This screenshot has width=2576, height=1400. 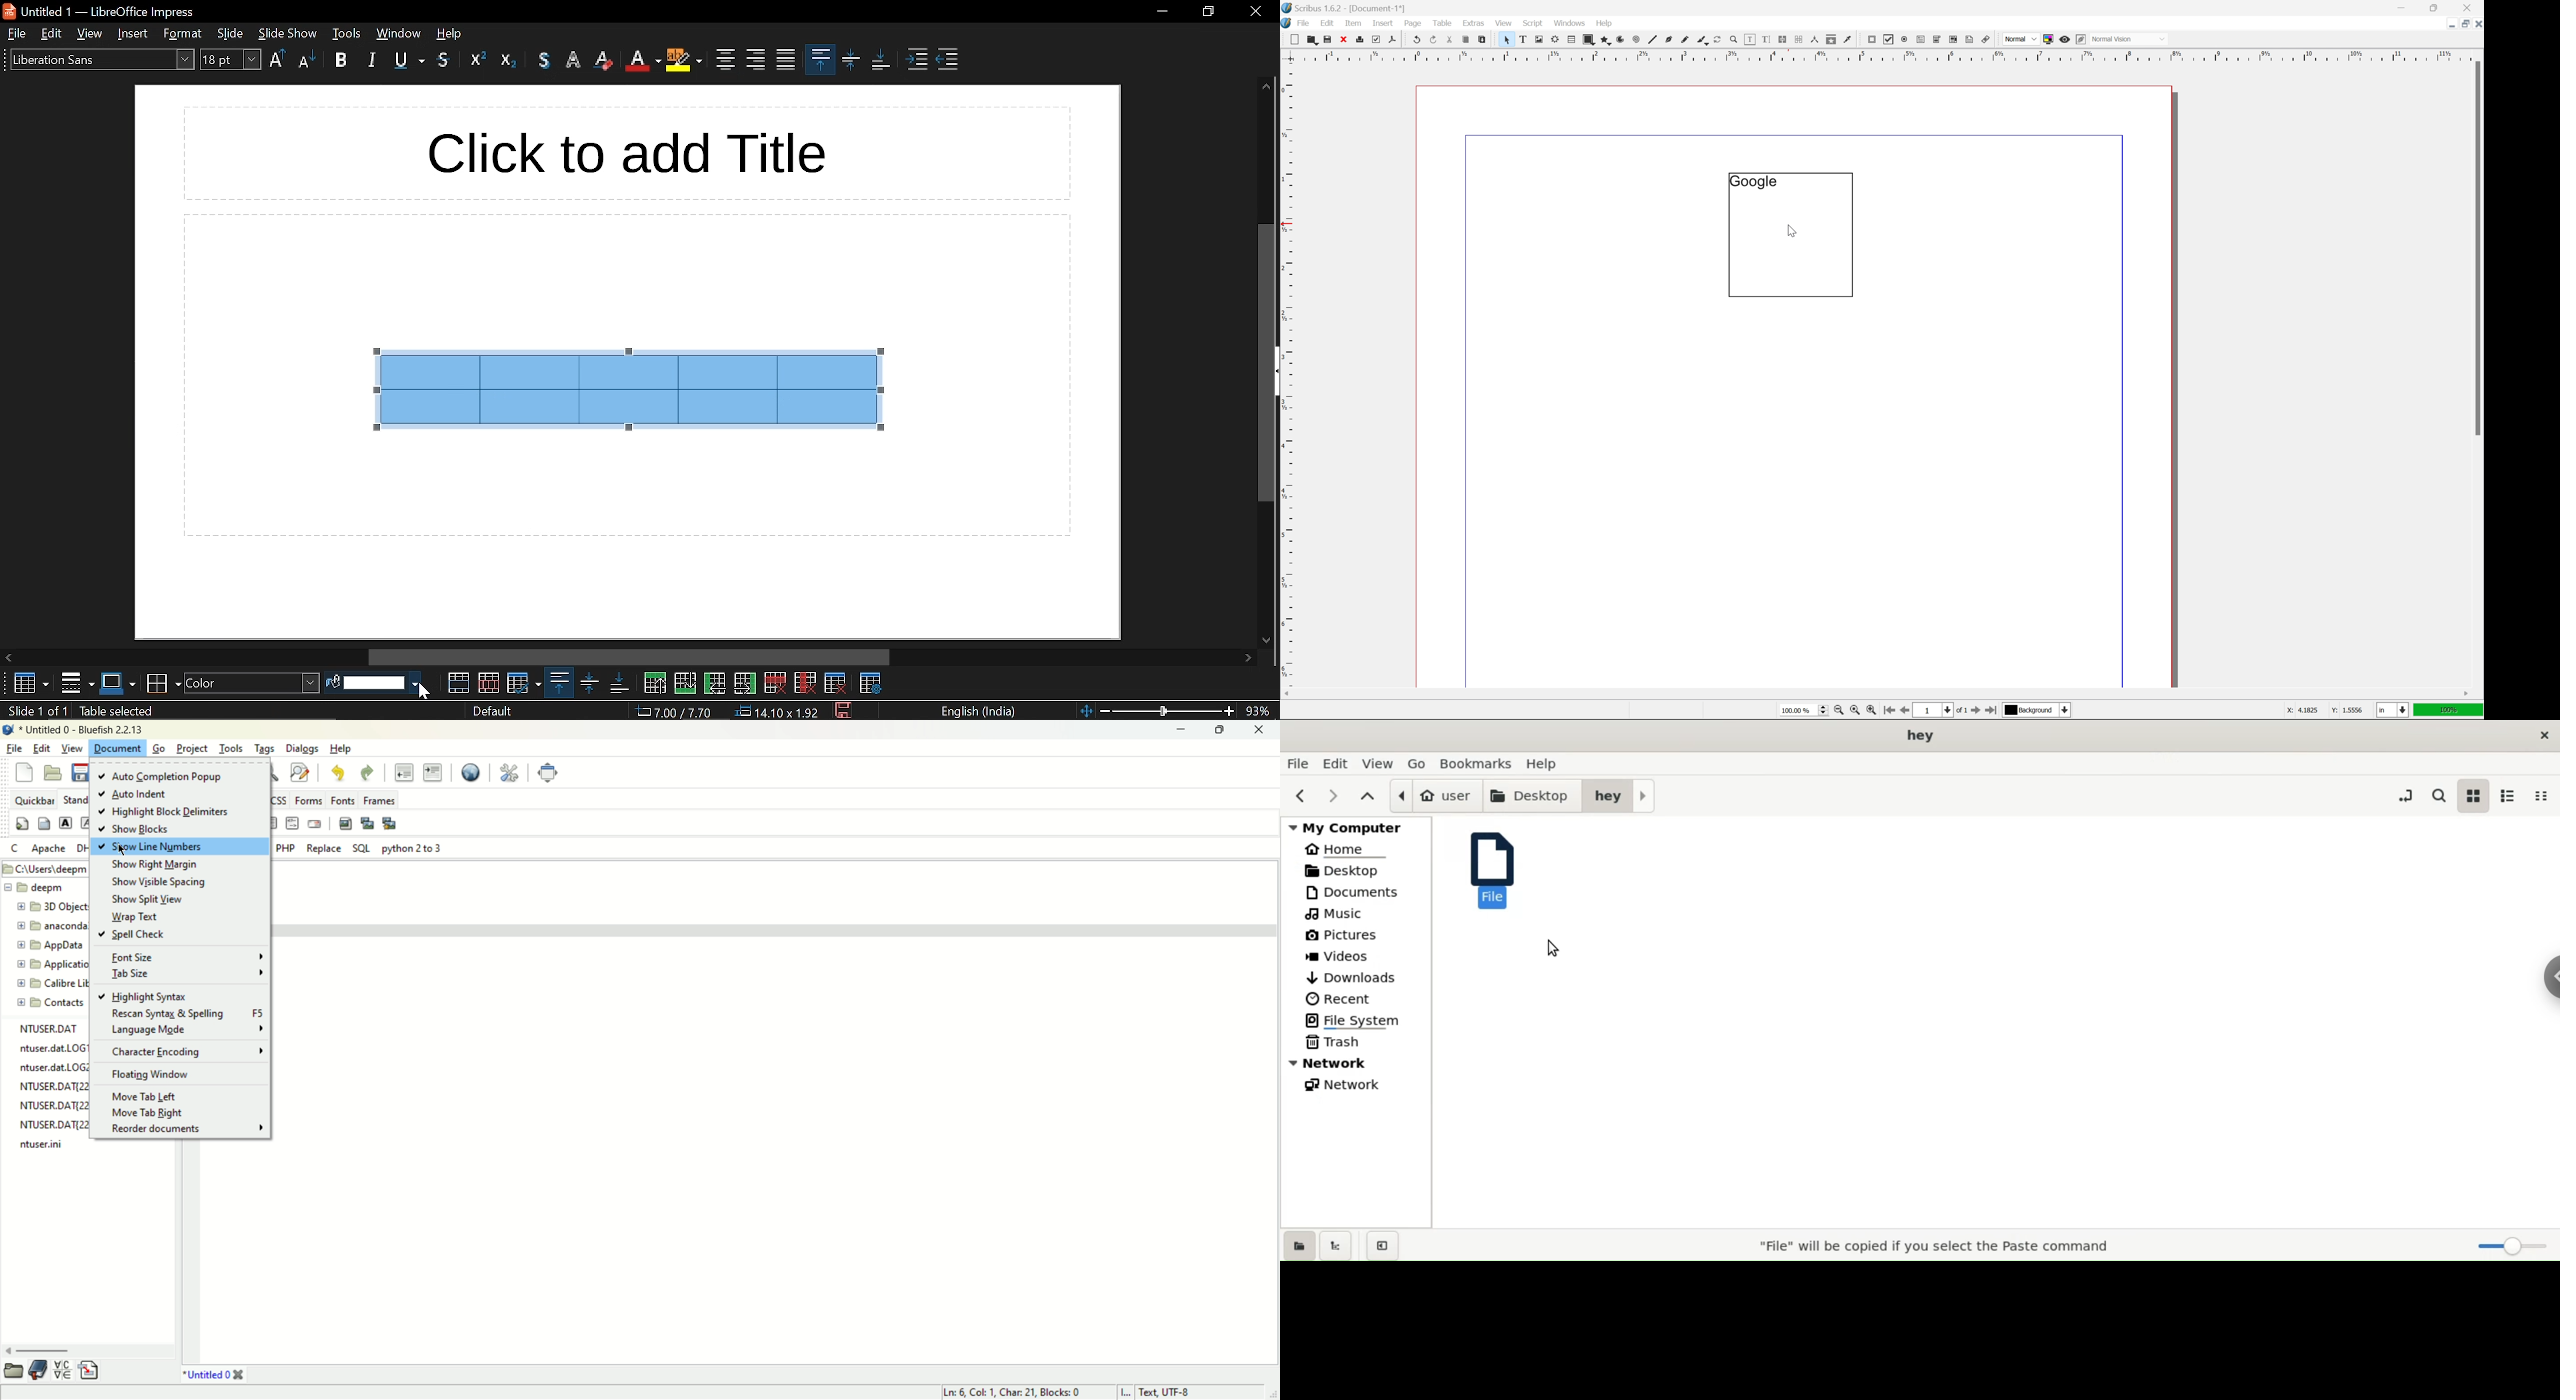 I want to click on render frame, so click(x=1554, y=39).